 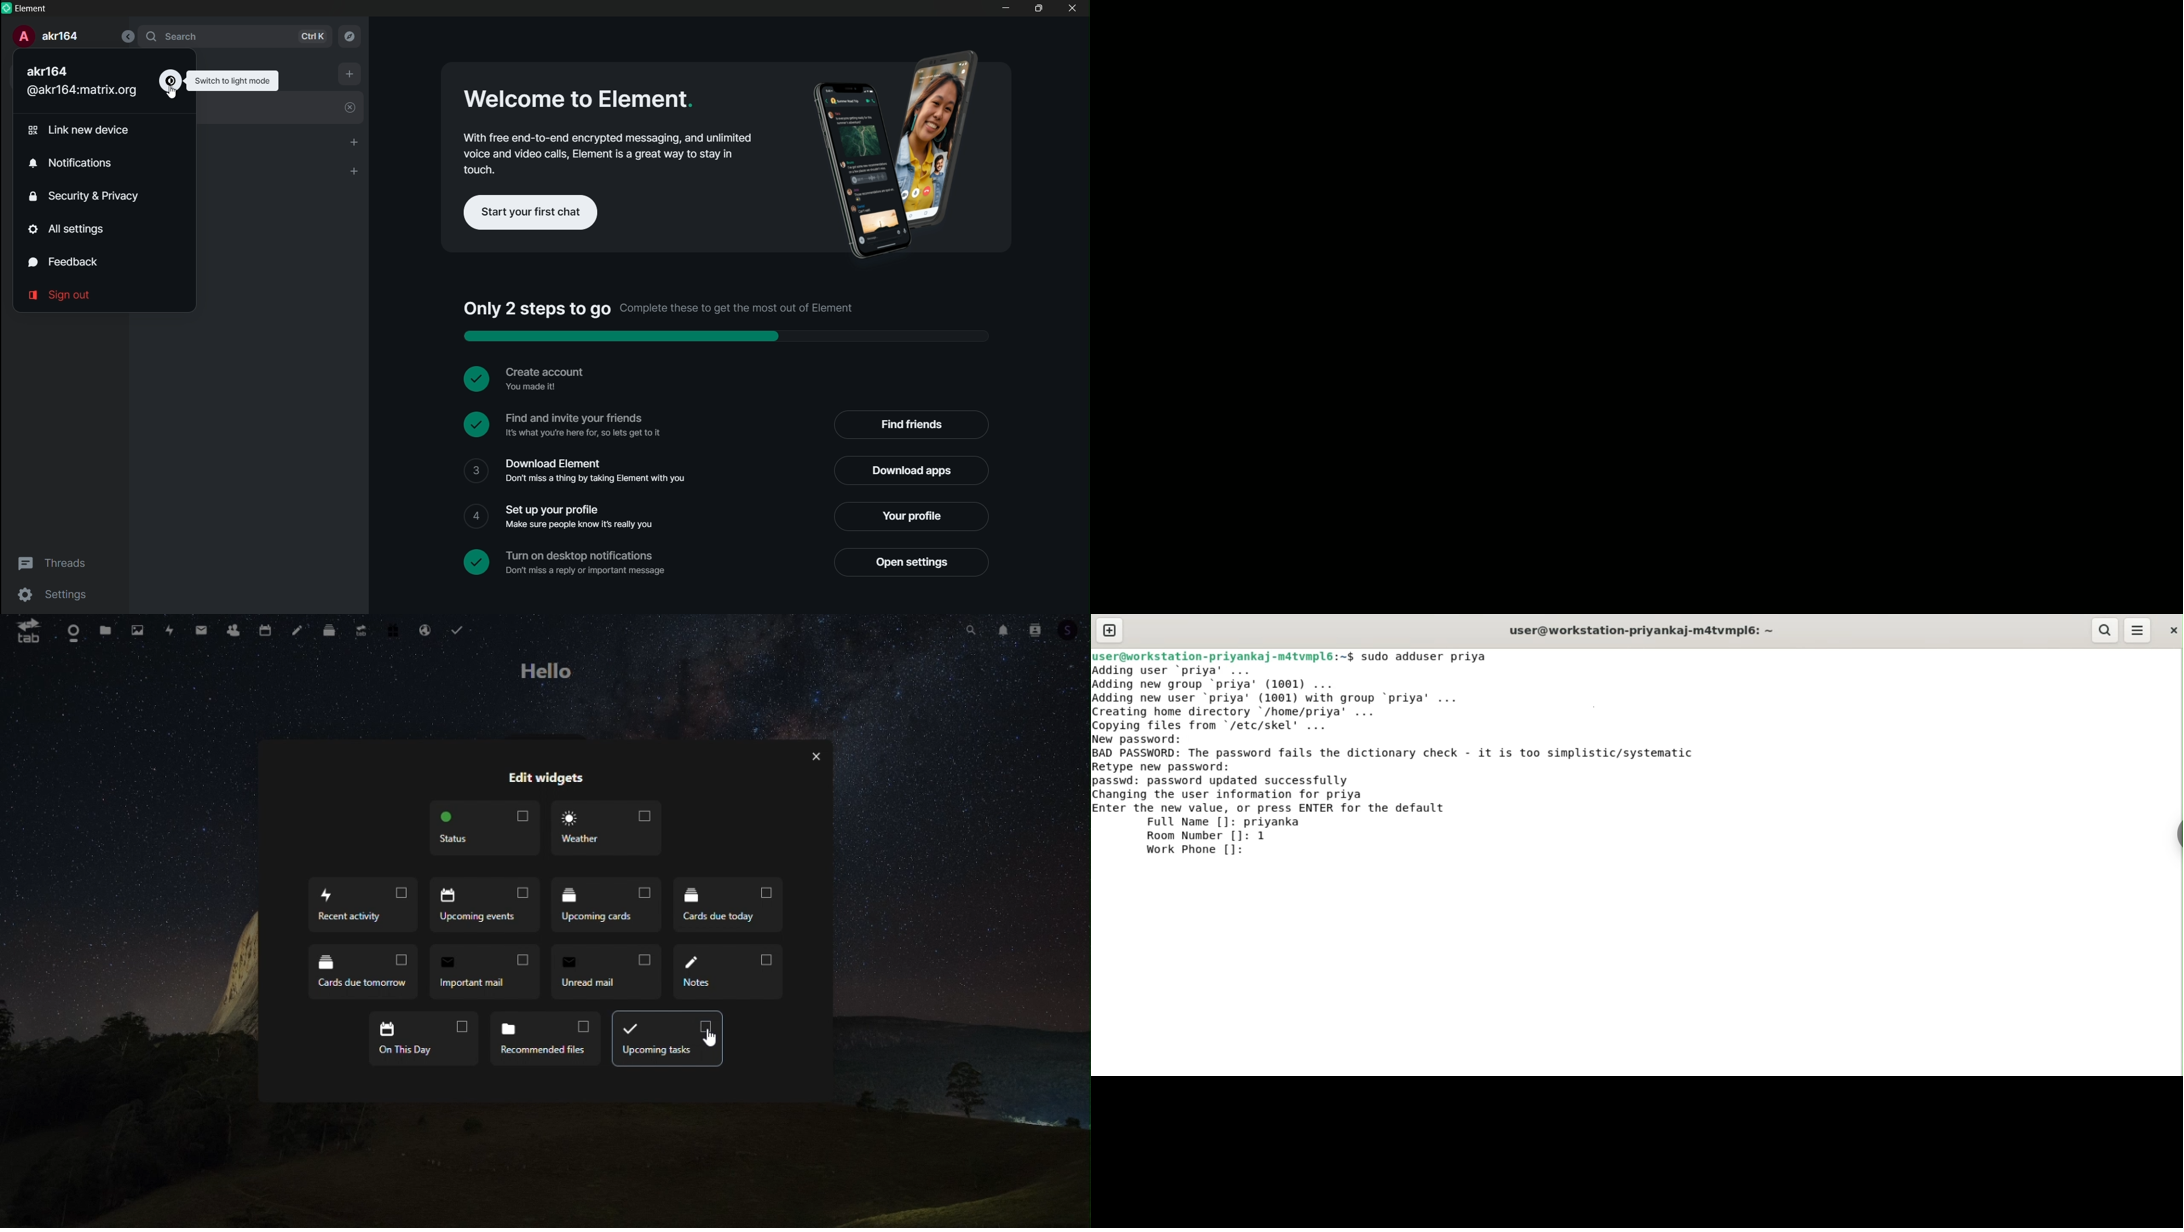 I want to click on switch to light mode pop up, so click(x=233, y=81).